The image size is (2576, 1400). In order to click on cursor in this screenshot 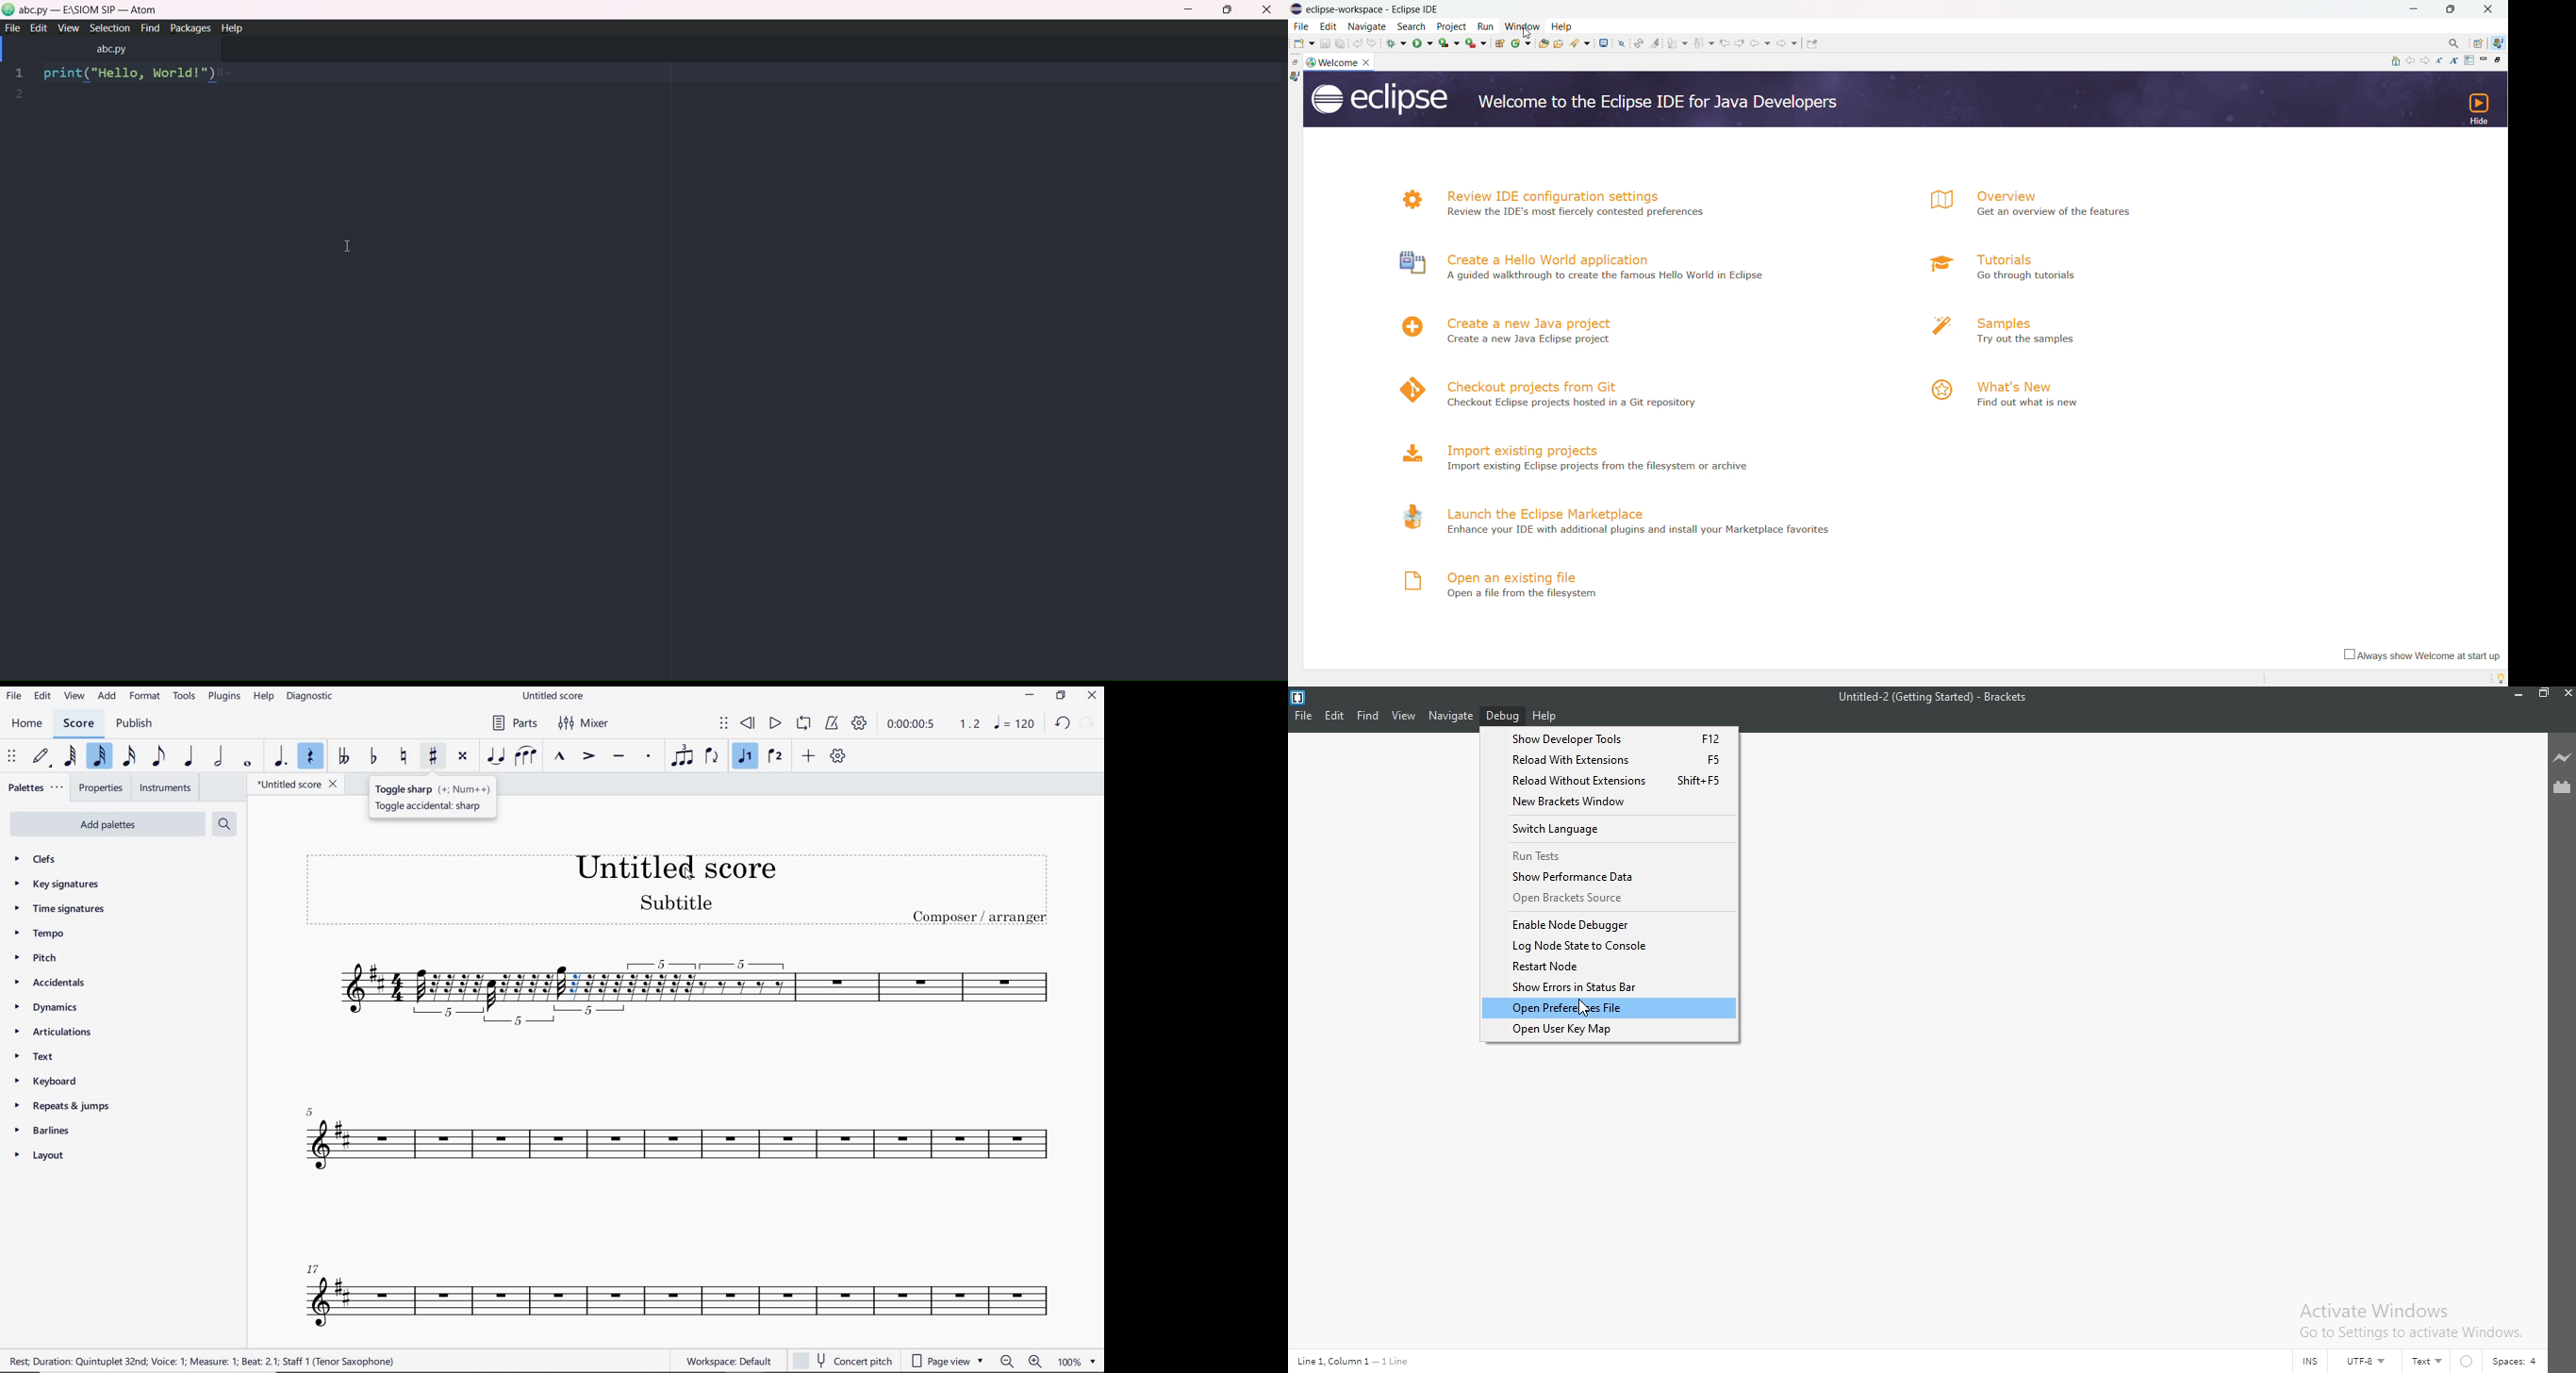, I will do `click(686, 878)`.